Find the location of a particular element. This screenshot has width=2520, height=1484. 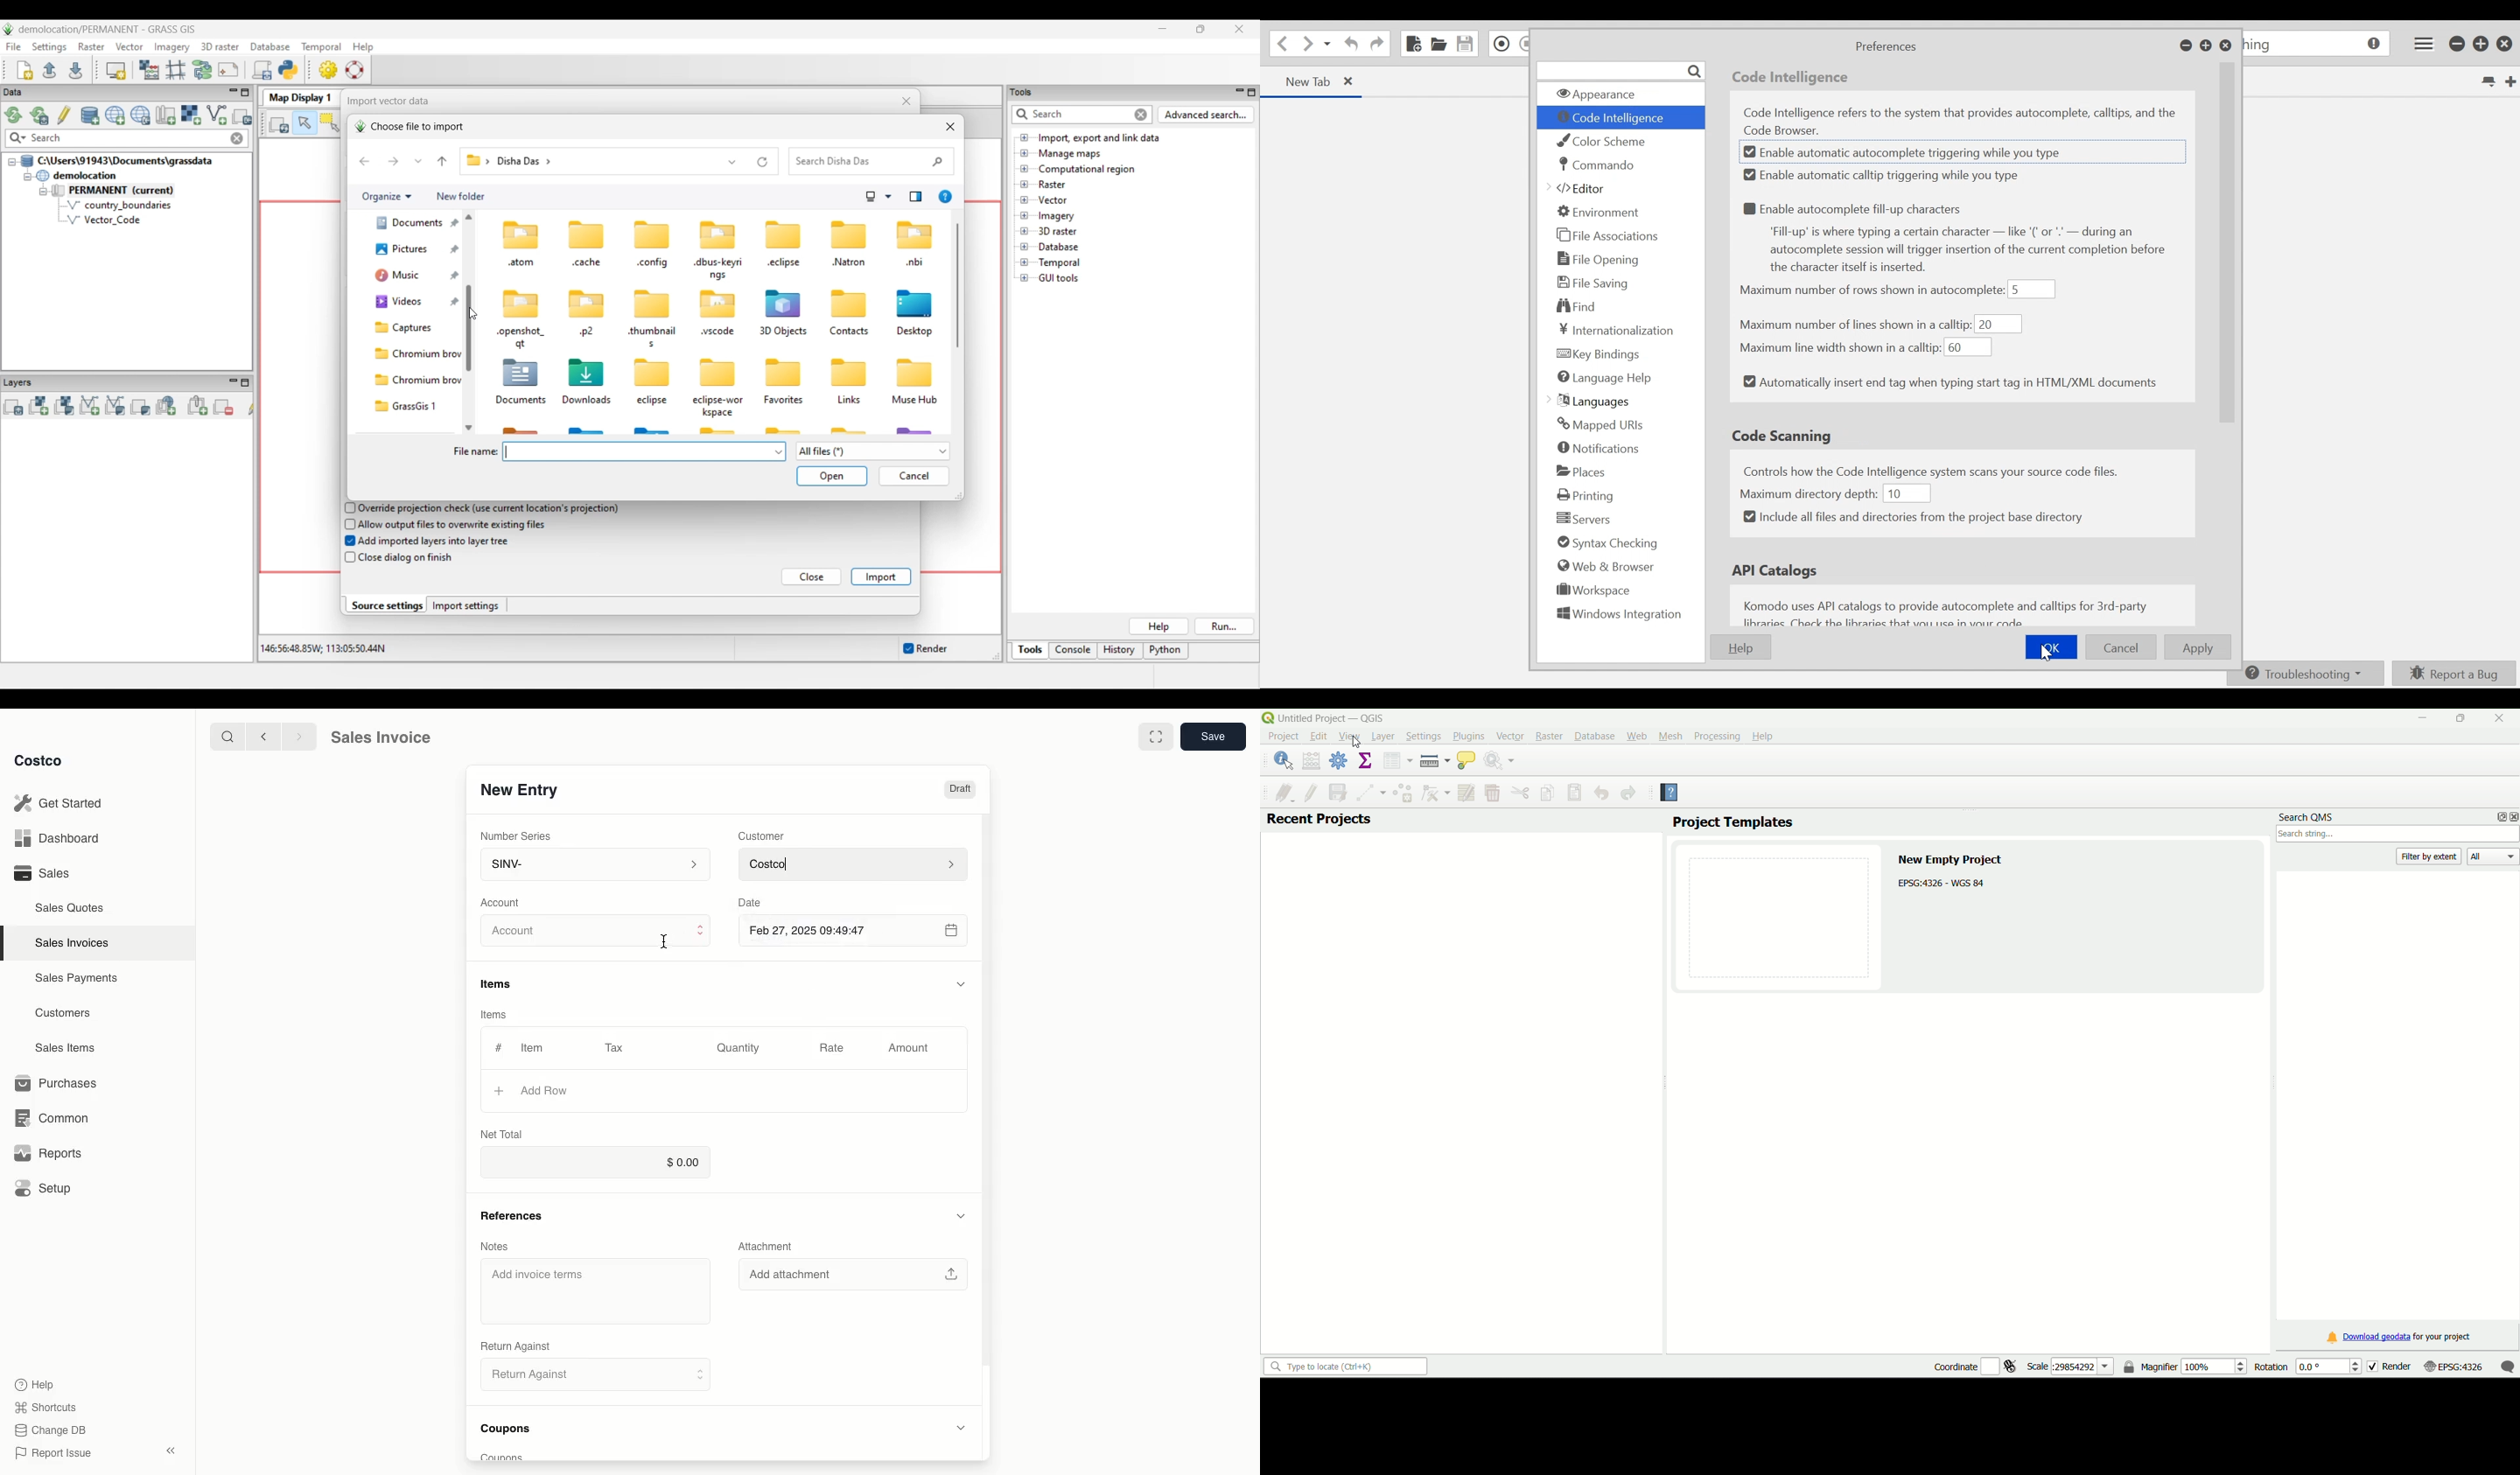

‘Add invoice terms is located at coordinates (541, 1276).